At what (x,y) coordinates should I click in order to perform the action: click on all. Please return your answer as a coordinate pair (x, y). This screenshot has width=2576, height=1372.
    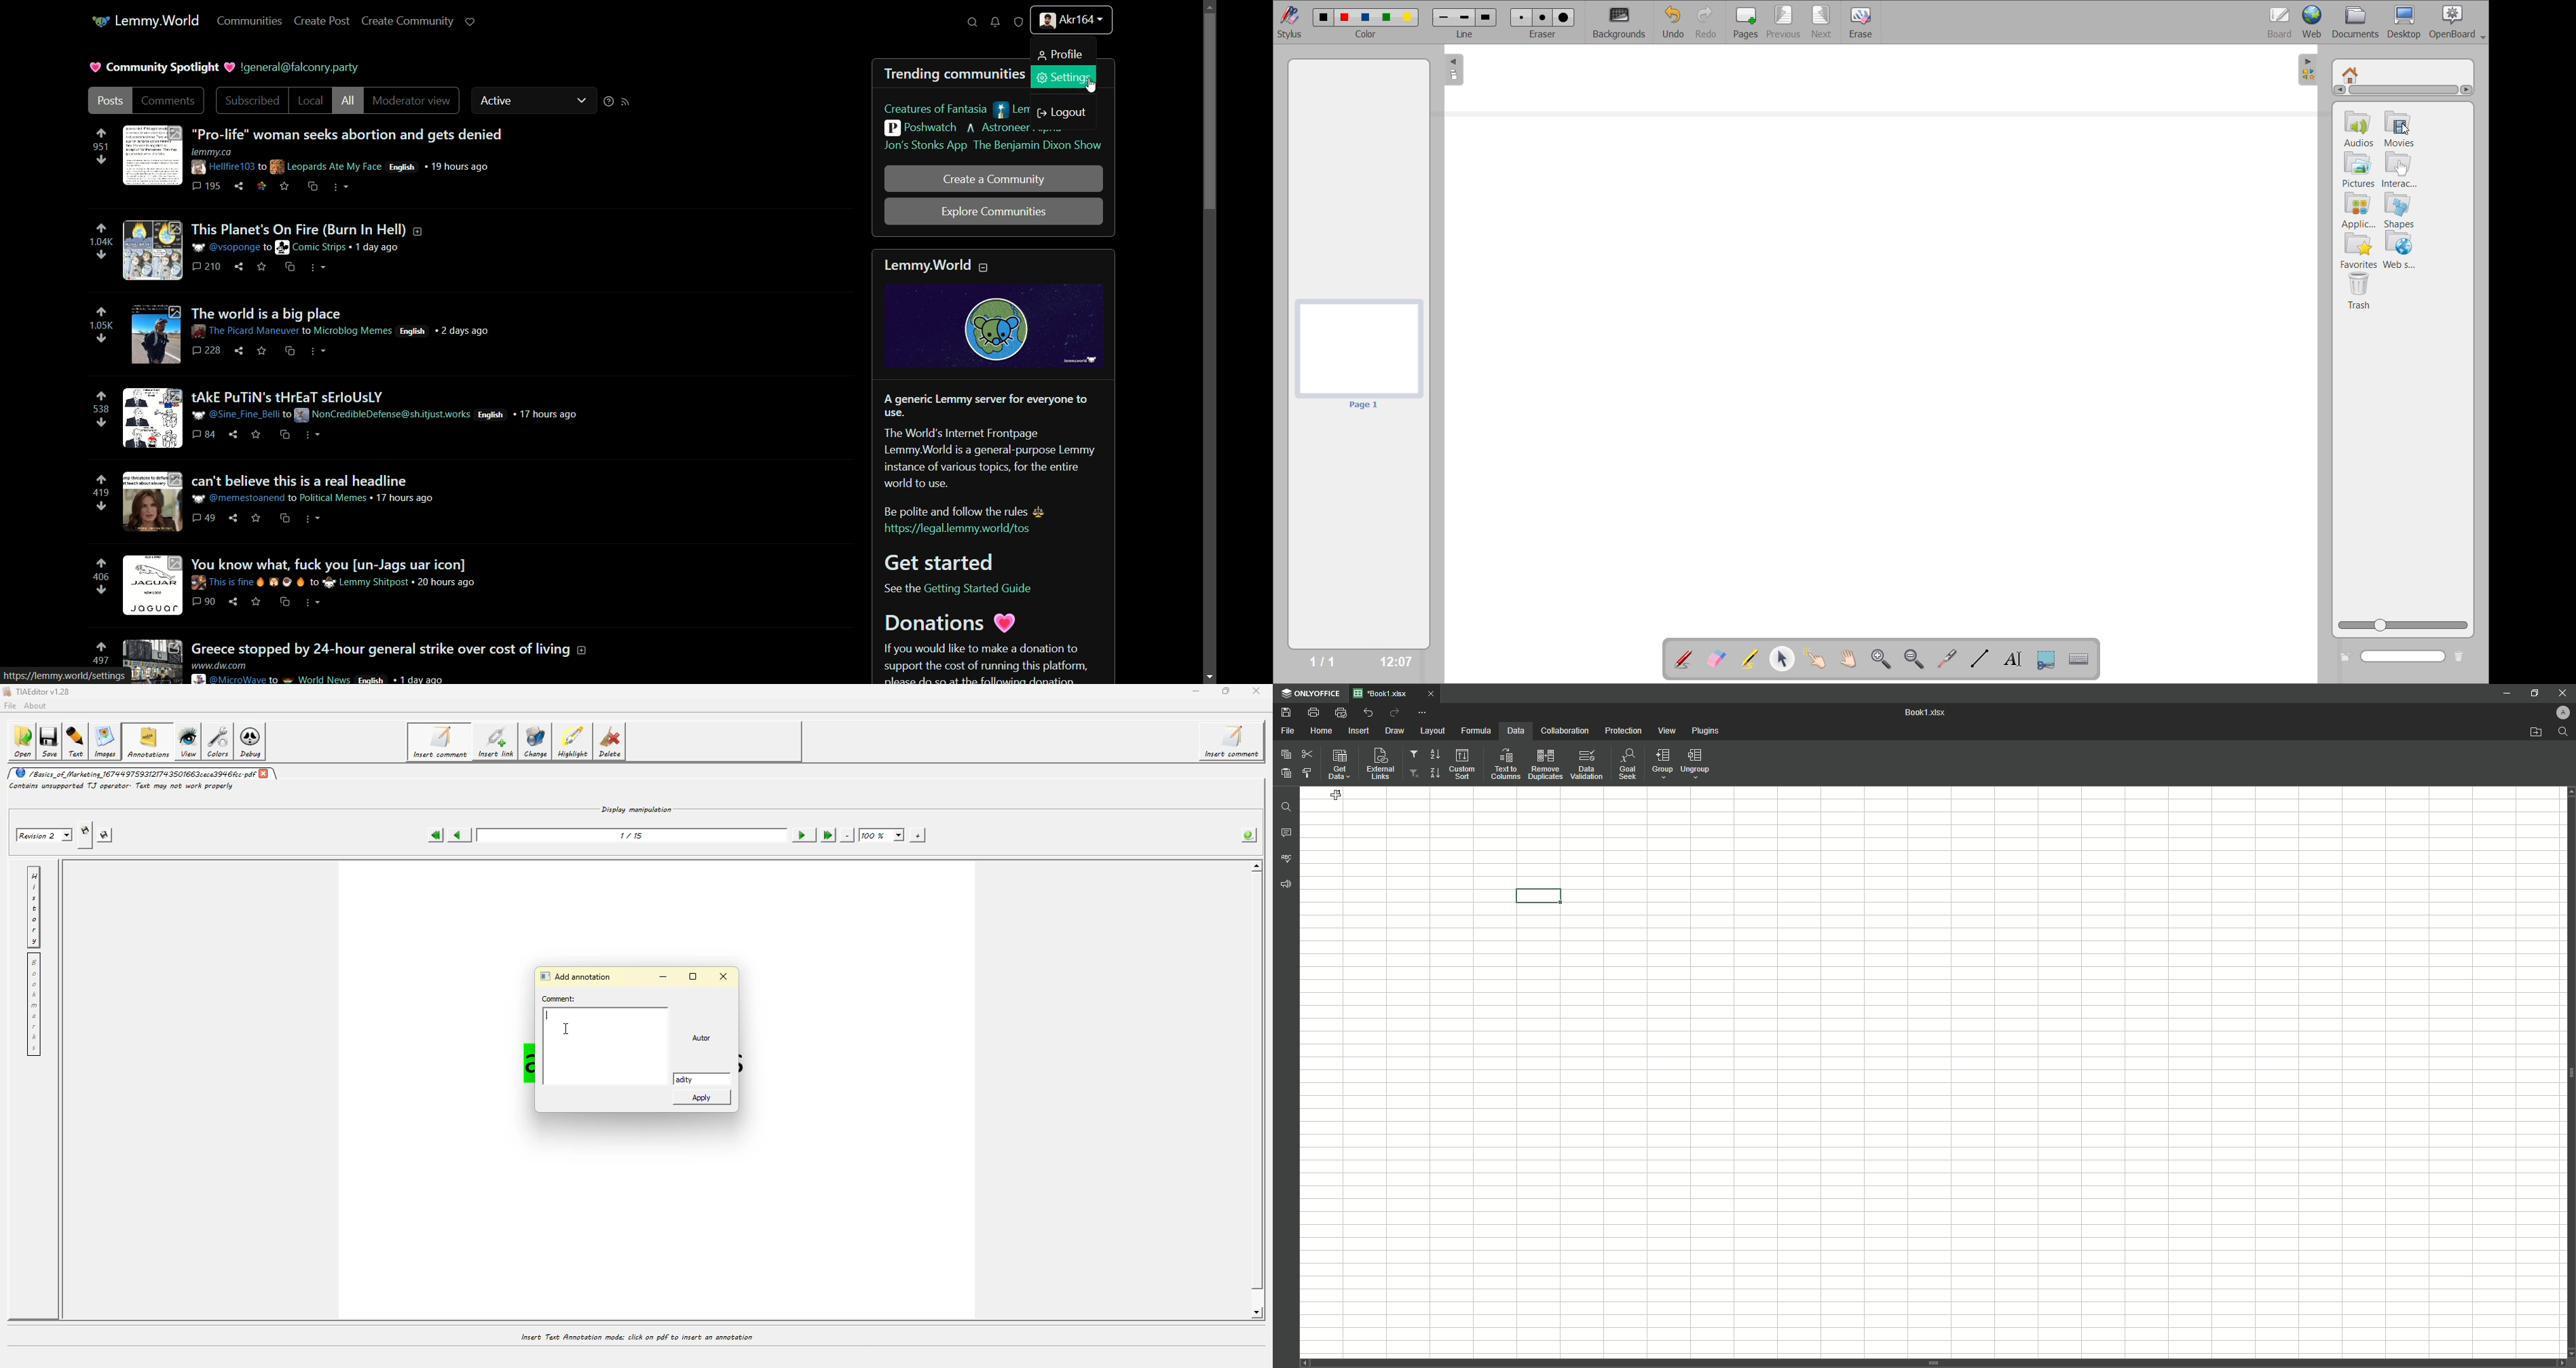
    Looking at the image, I should click on (347, 101).